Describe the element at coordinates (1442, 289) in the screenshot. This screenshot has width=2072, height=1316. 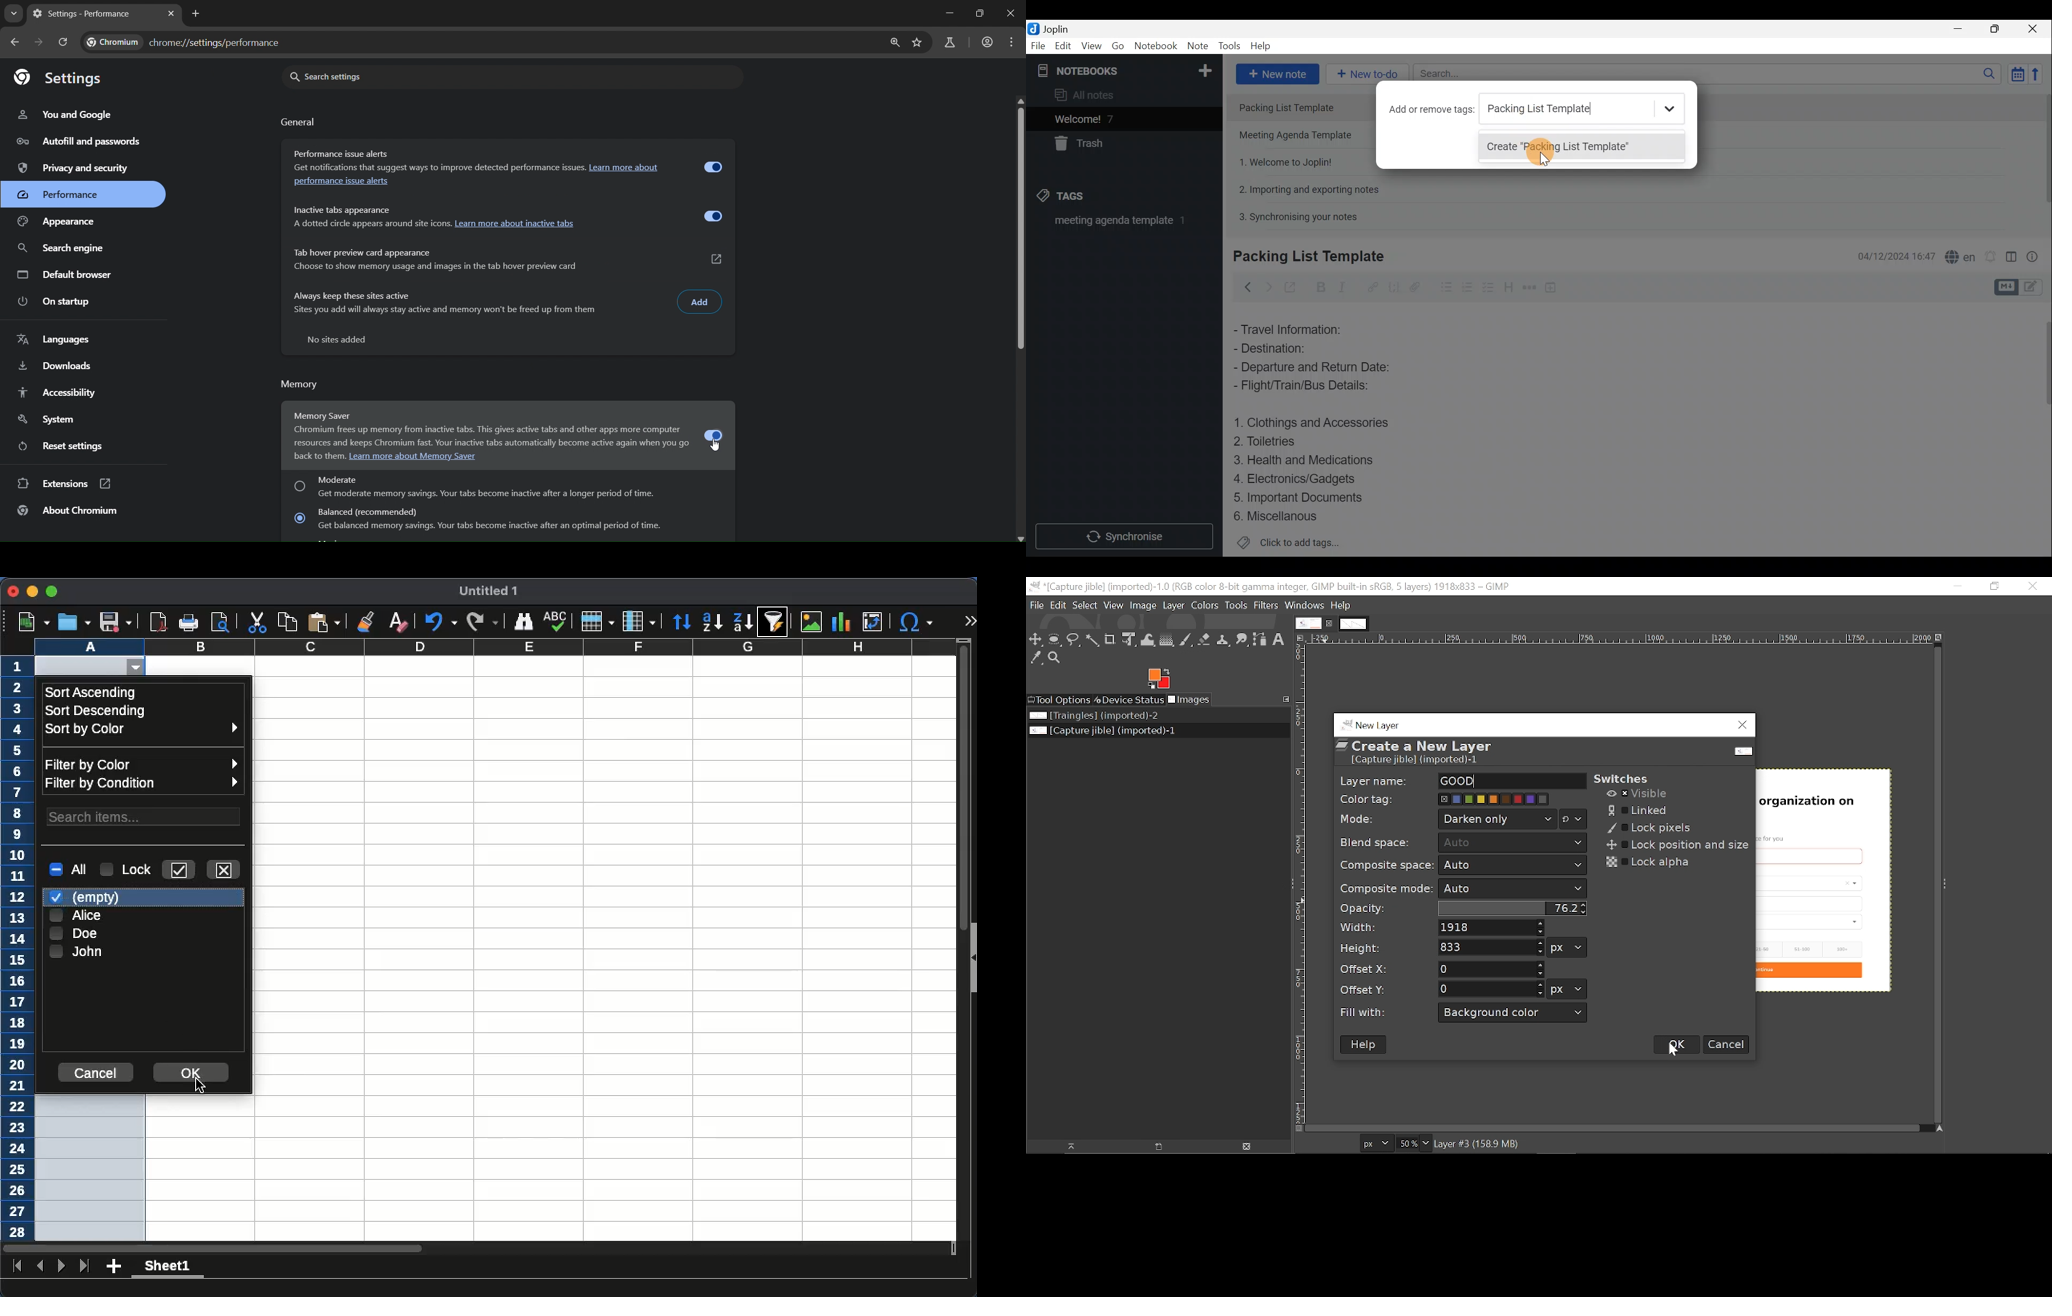
I see `Bulleted list` at that location.